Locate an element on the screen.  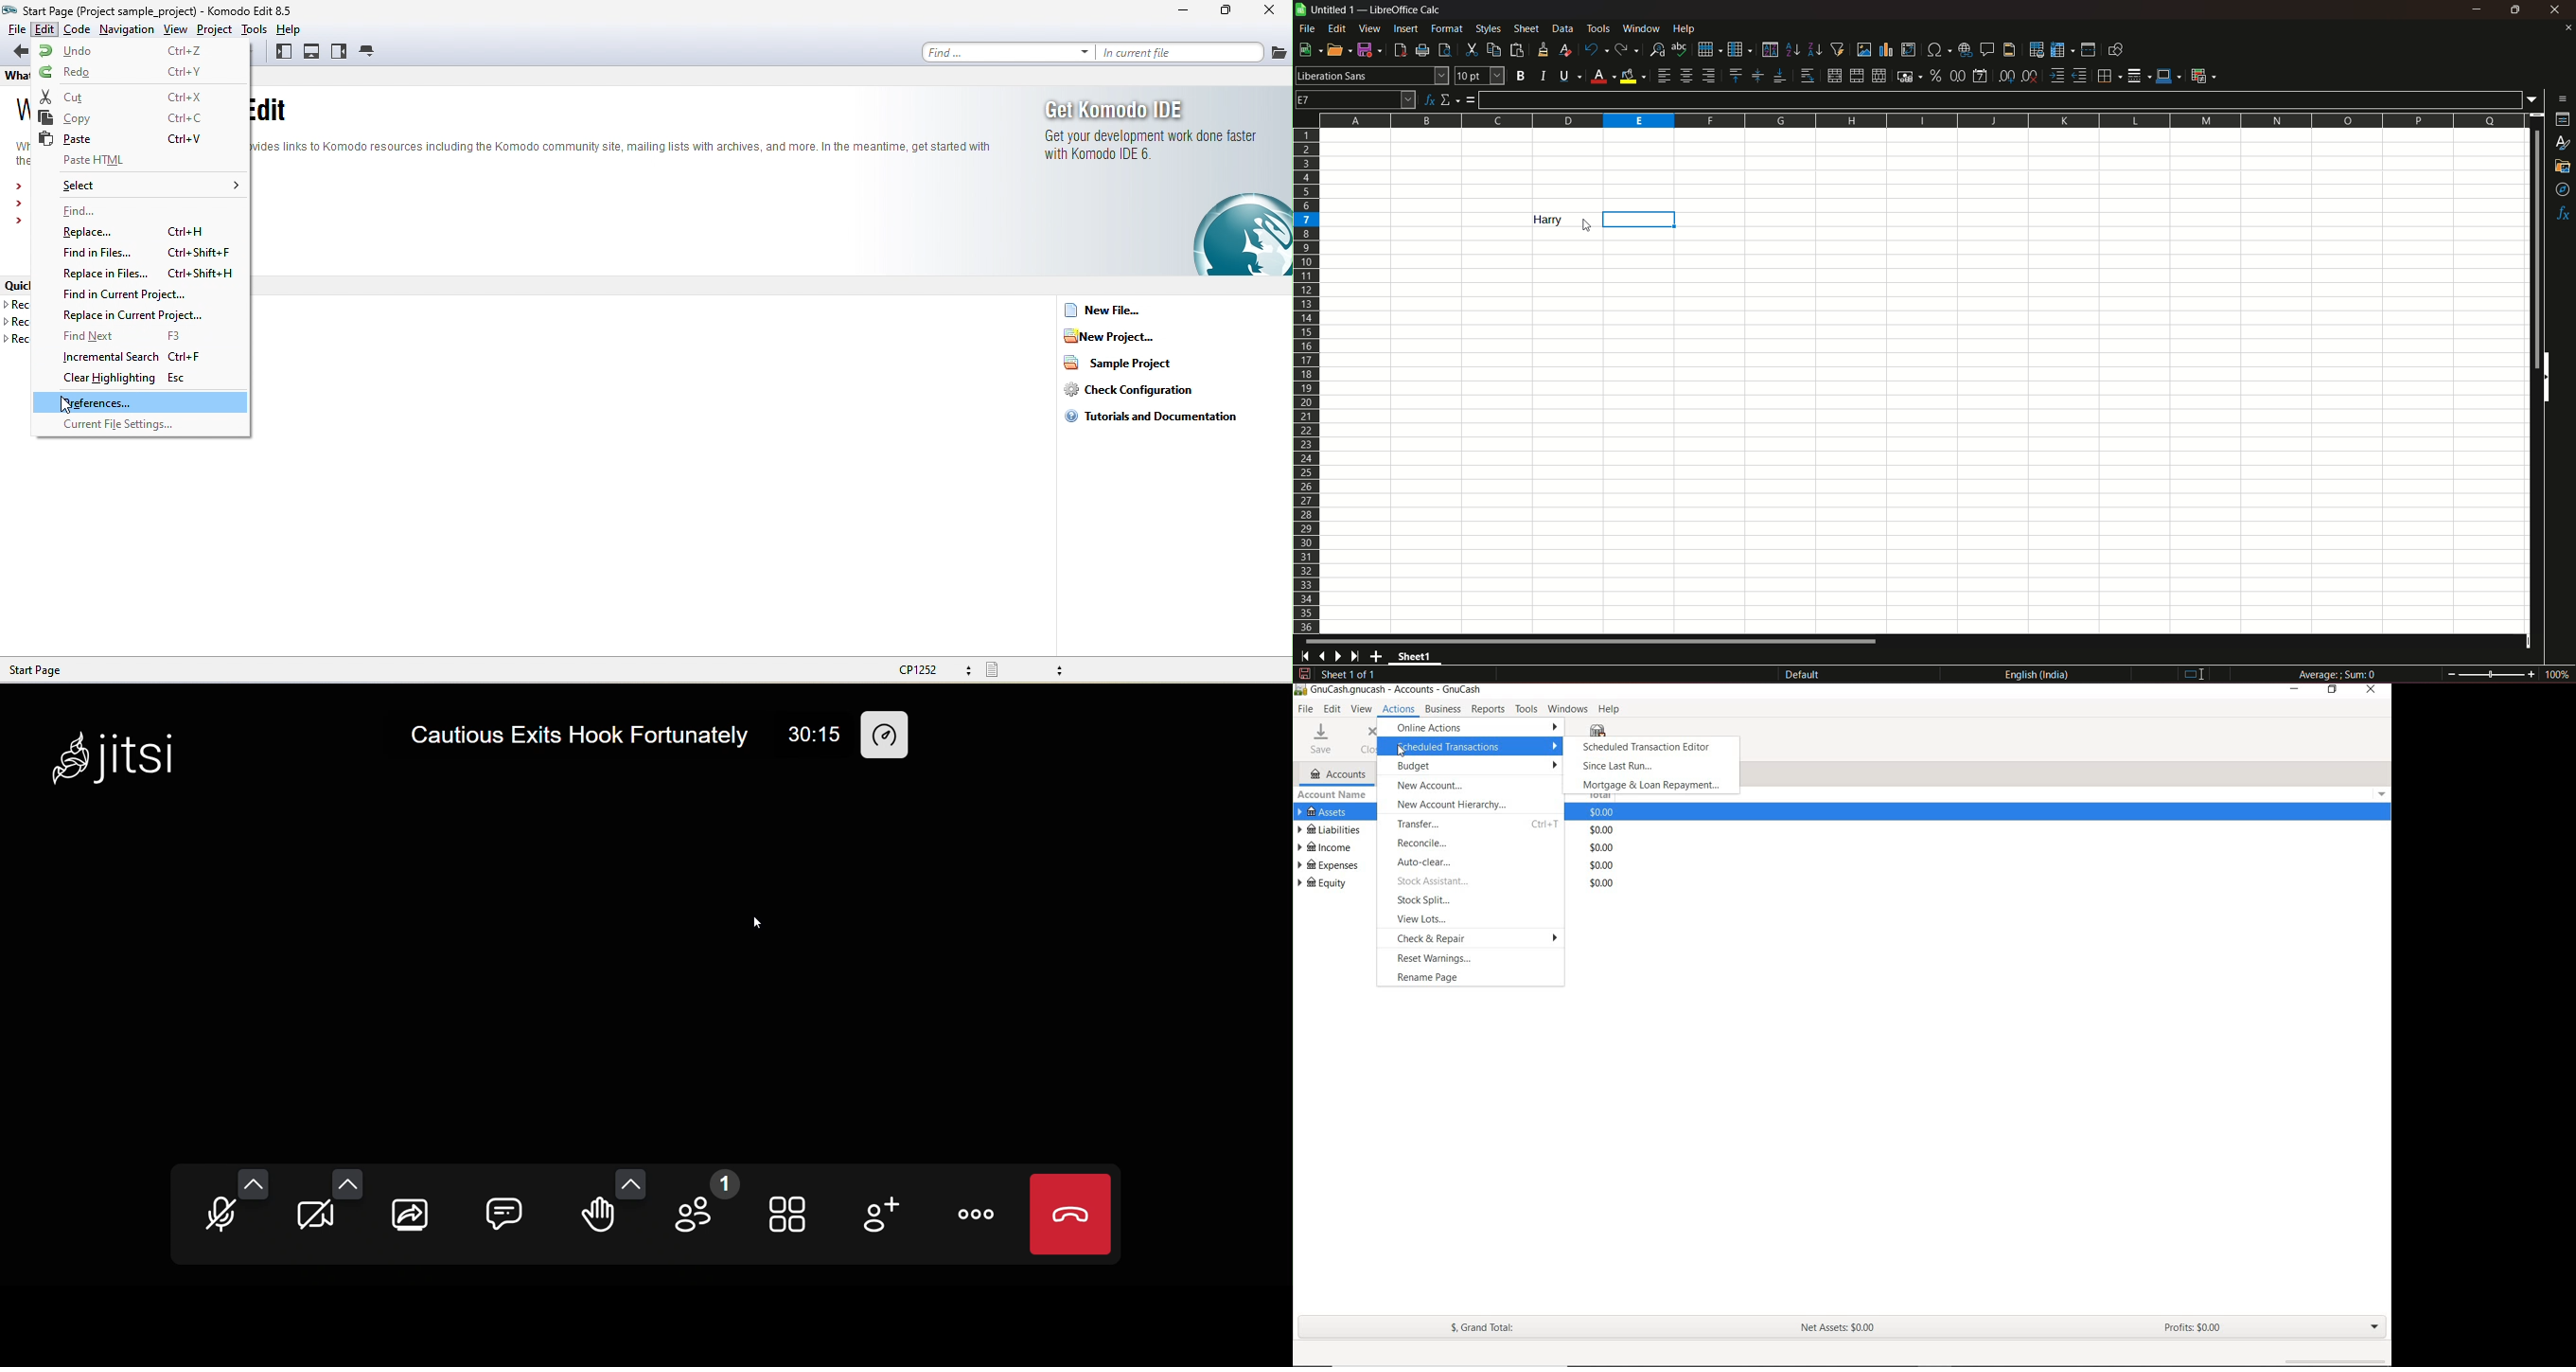
gallery is located at coordinates (2562, 167).